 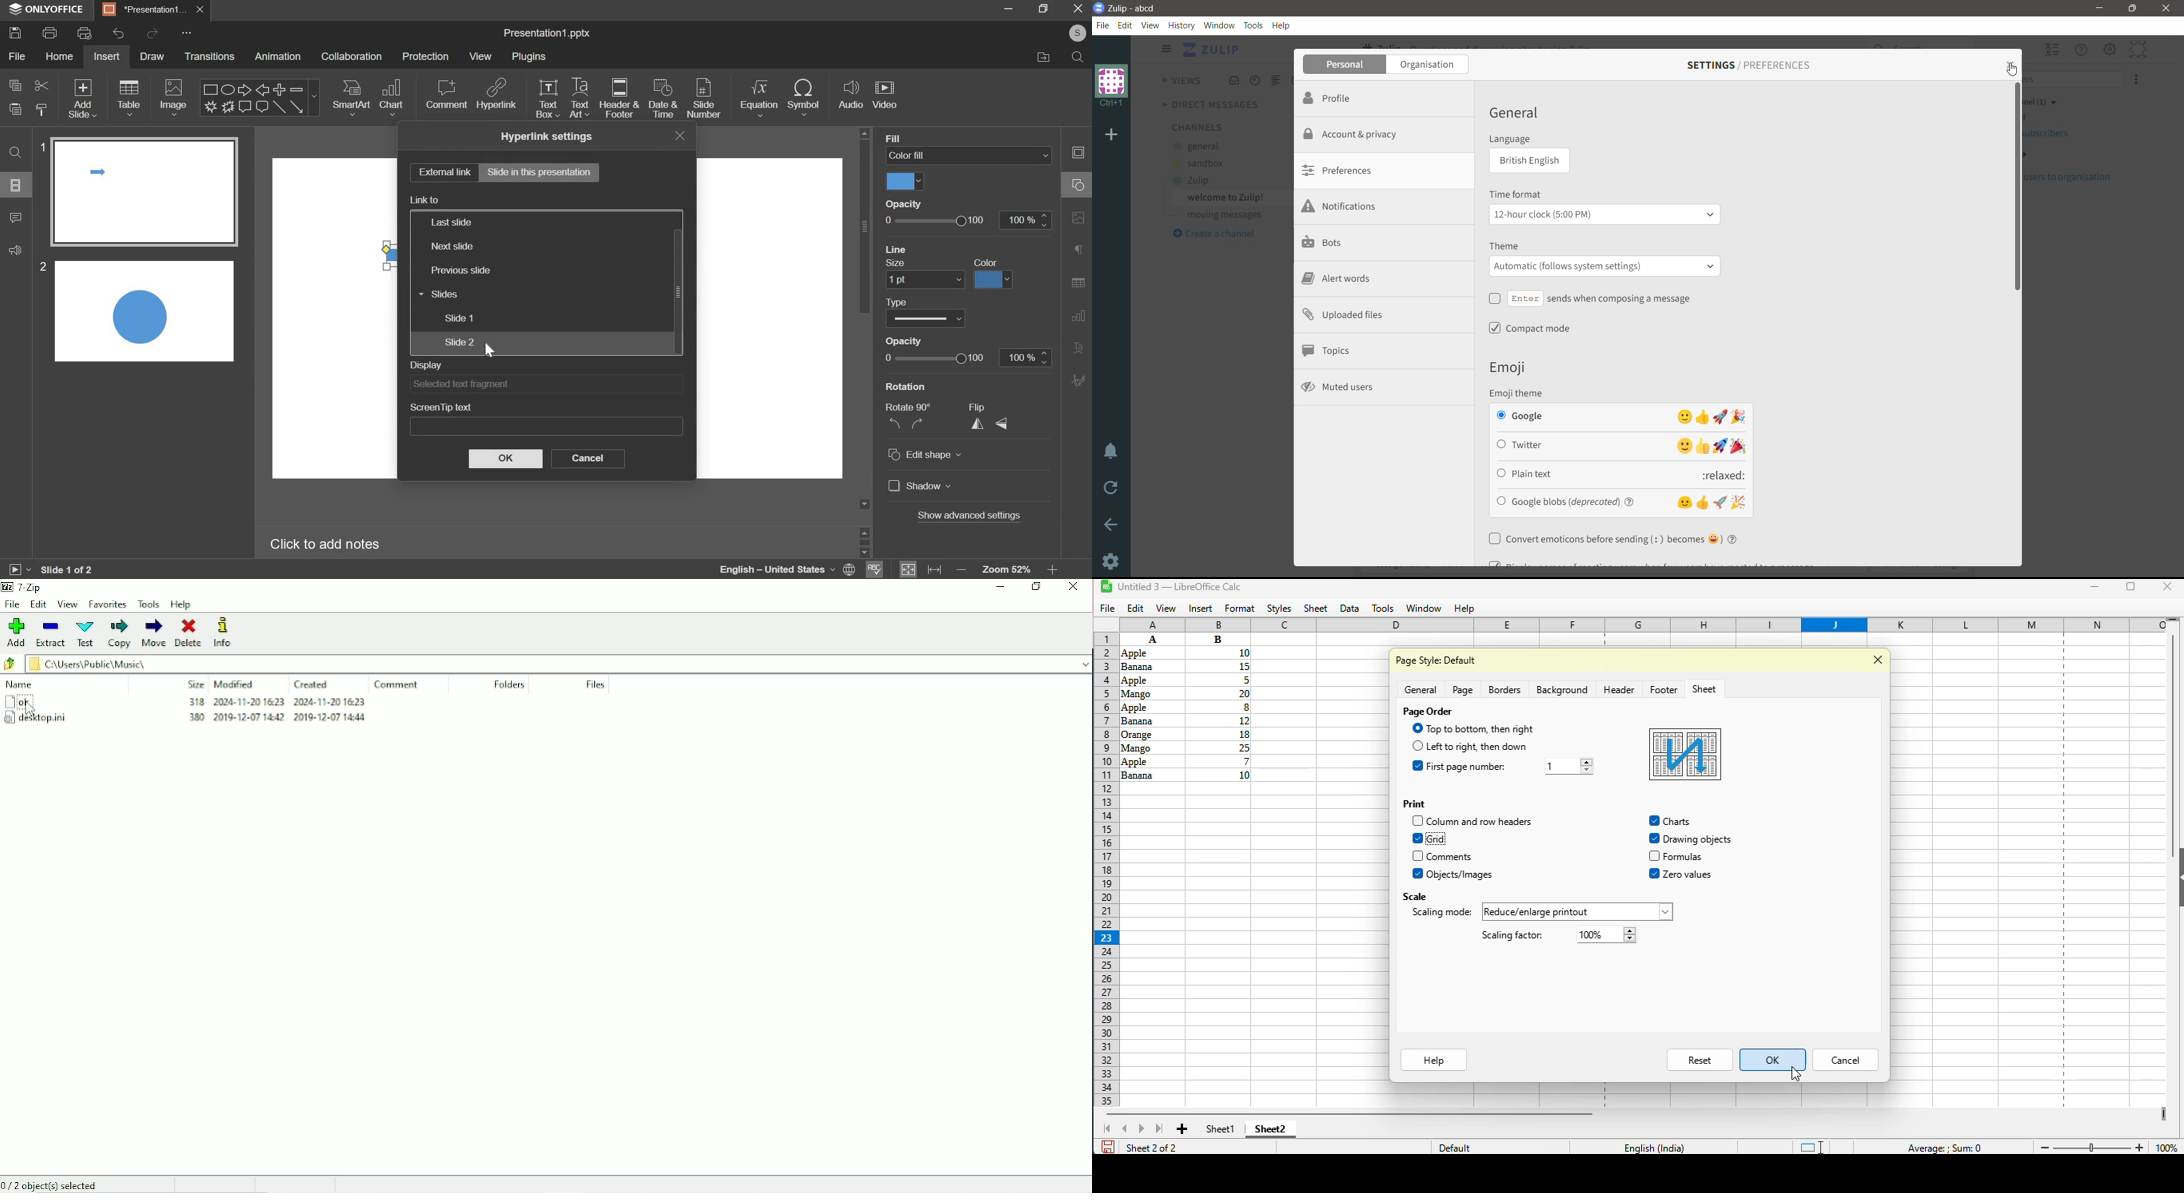 I want to click on Close, so click(x=2008, y=64).